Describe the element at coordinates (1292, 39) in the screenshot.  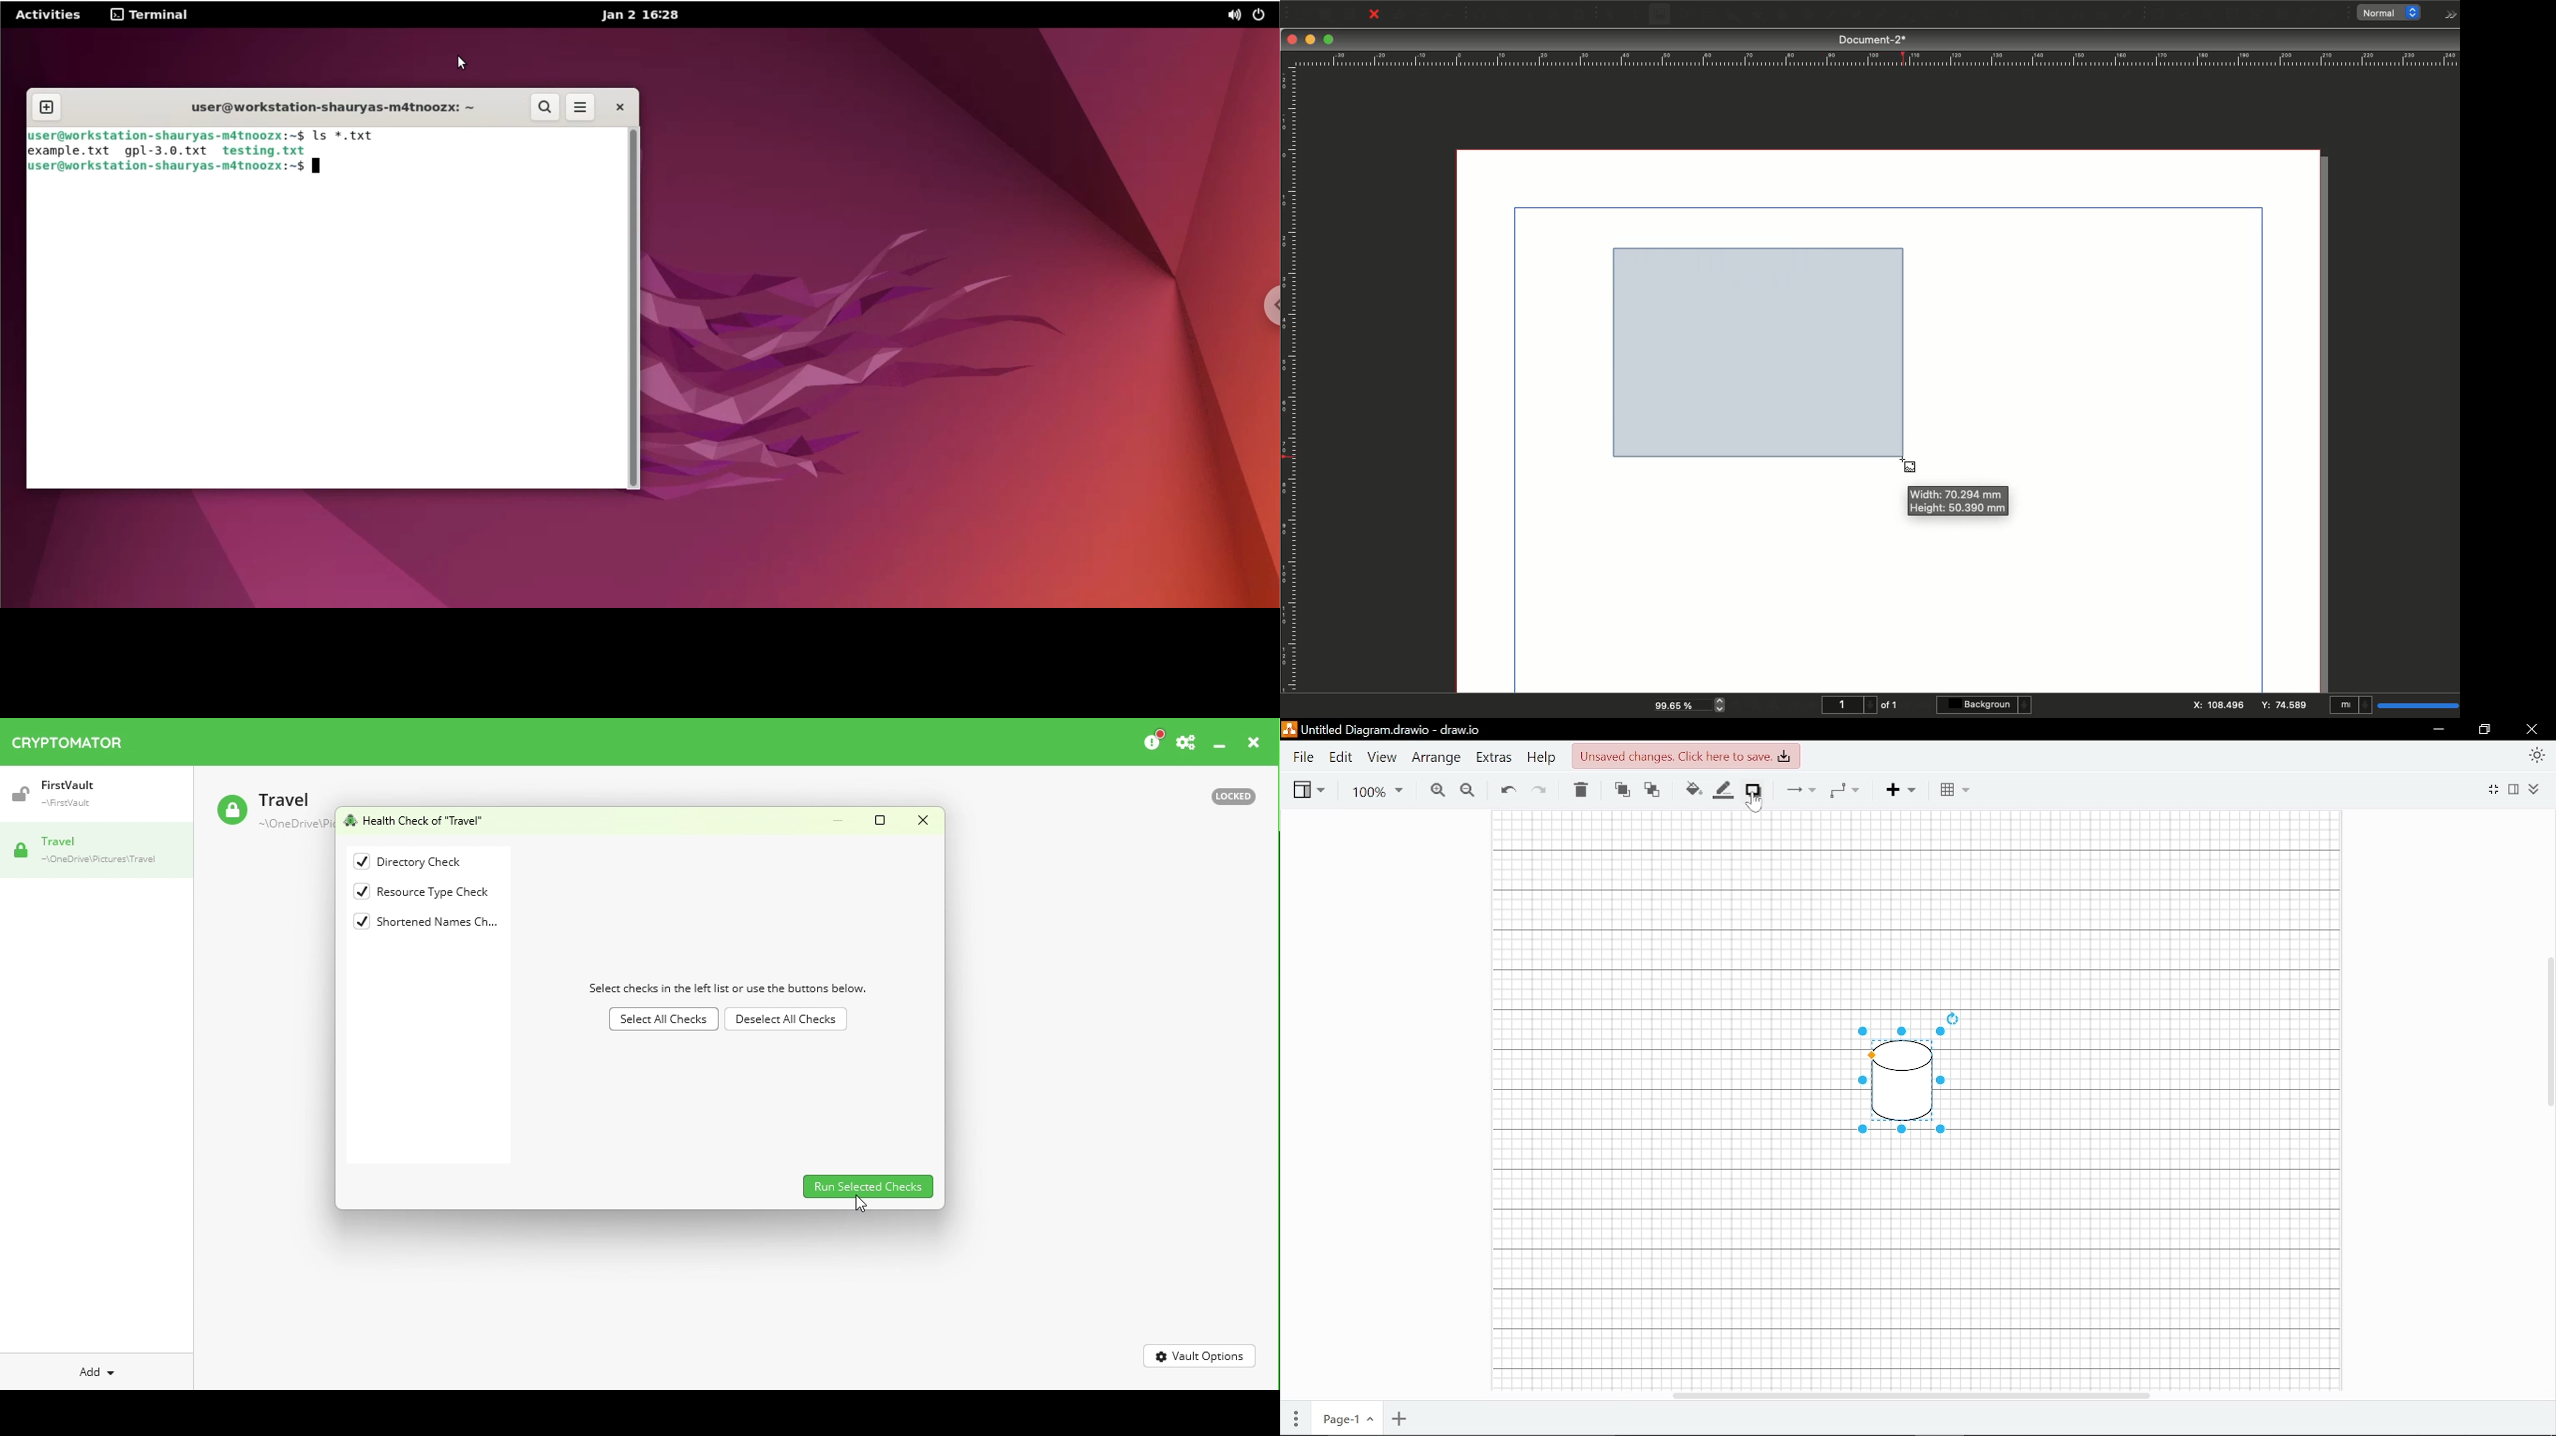
I see `Close` at that location.